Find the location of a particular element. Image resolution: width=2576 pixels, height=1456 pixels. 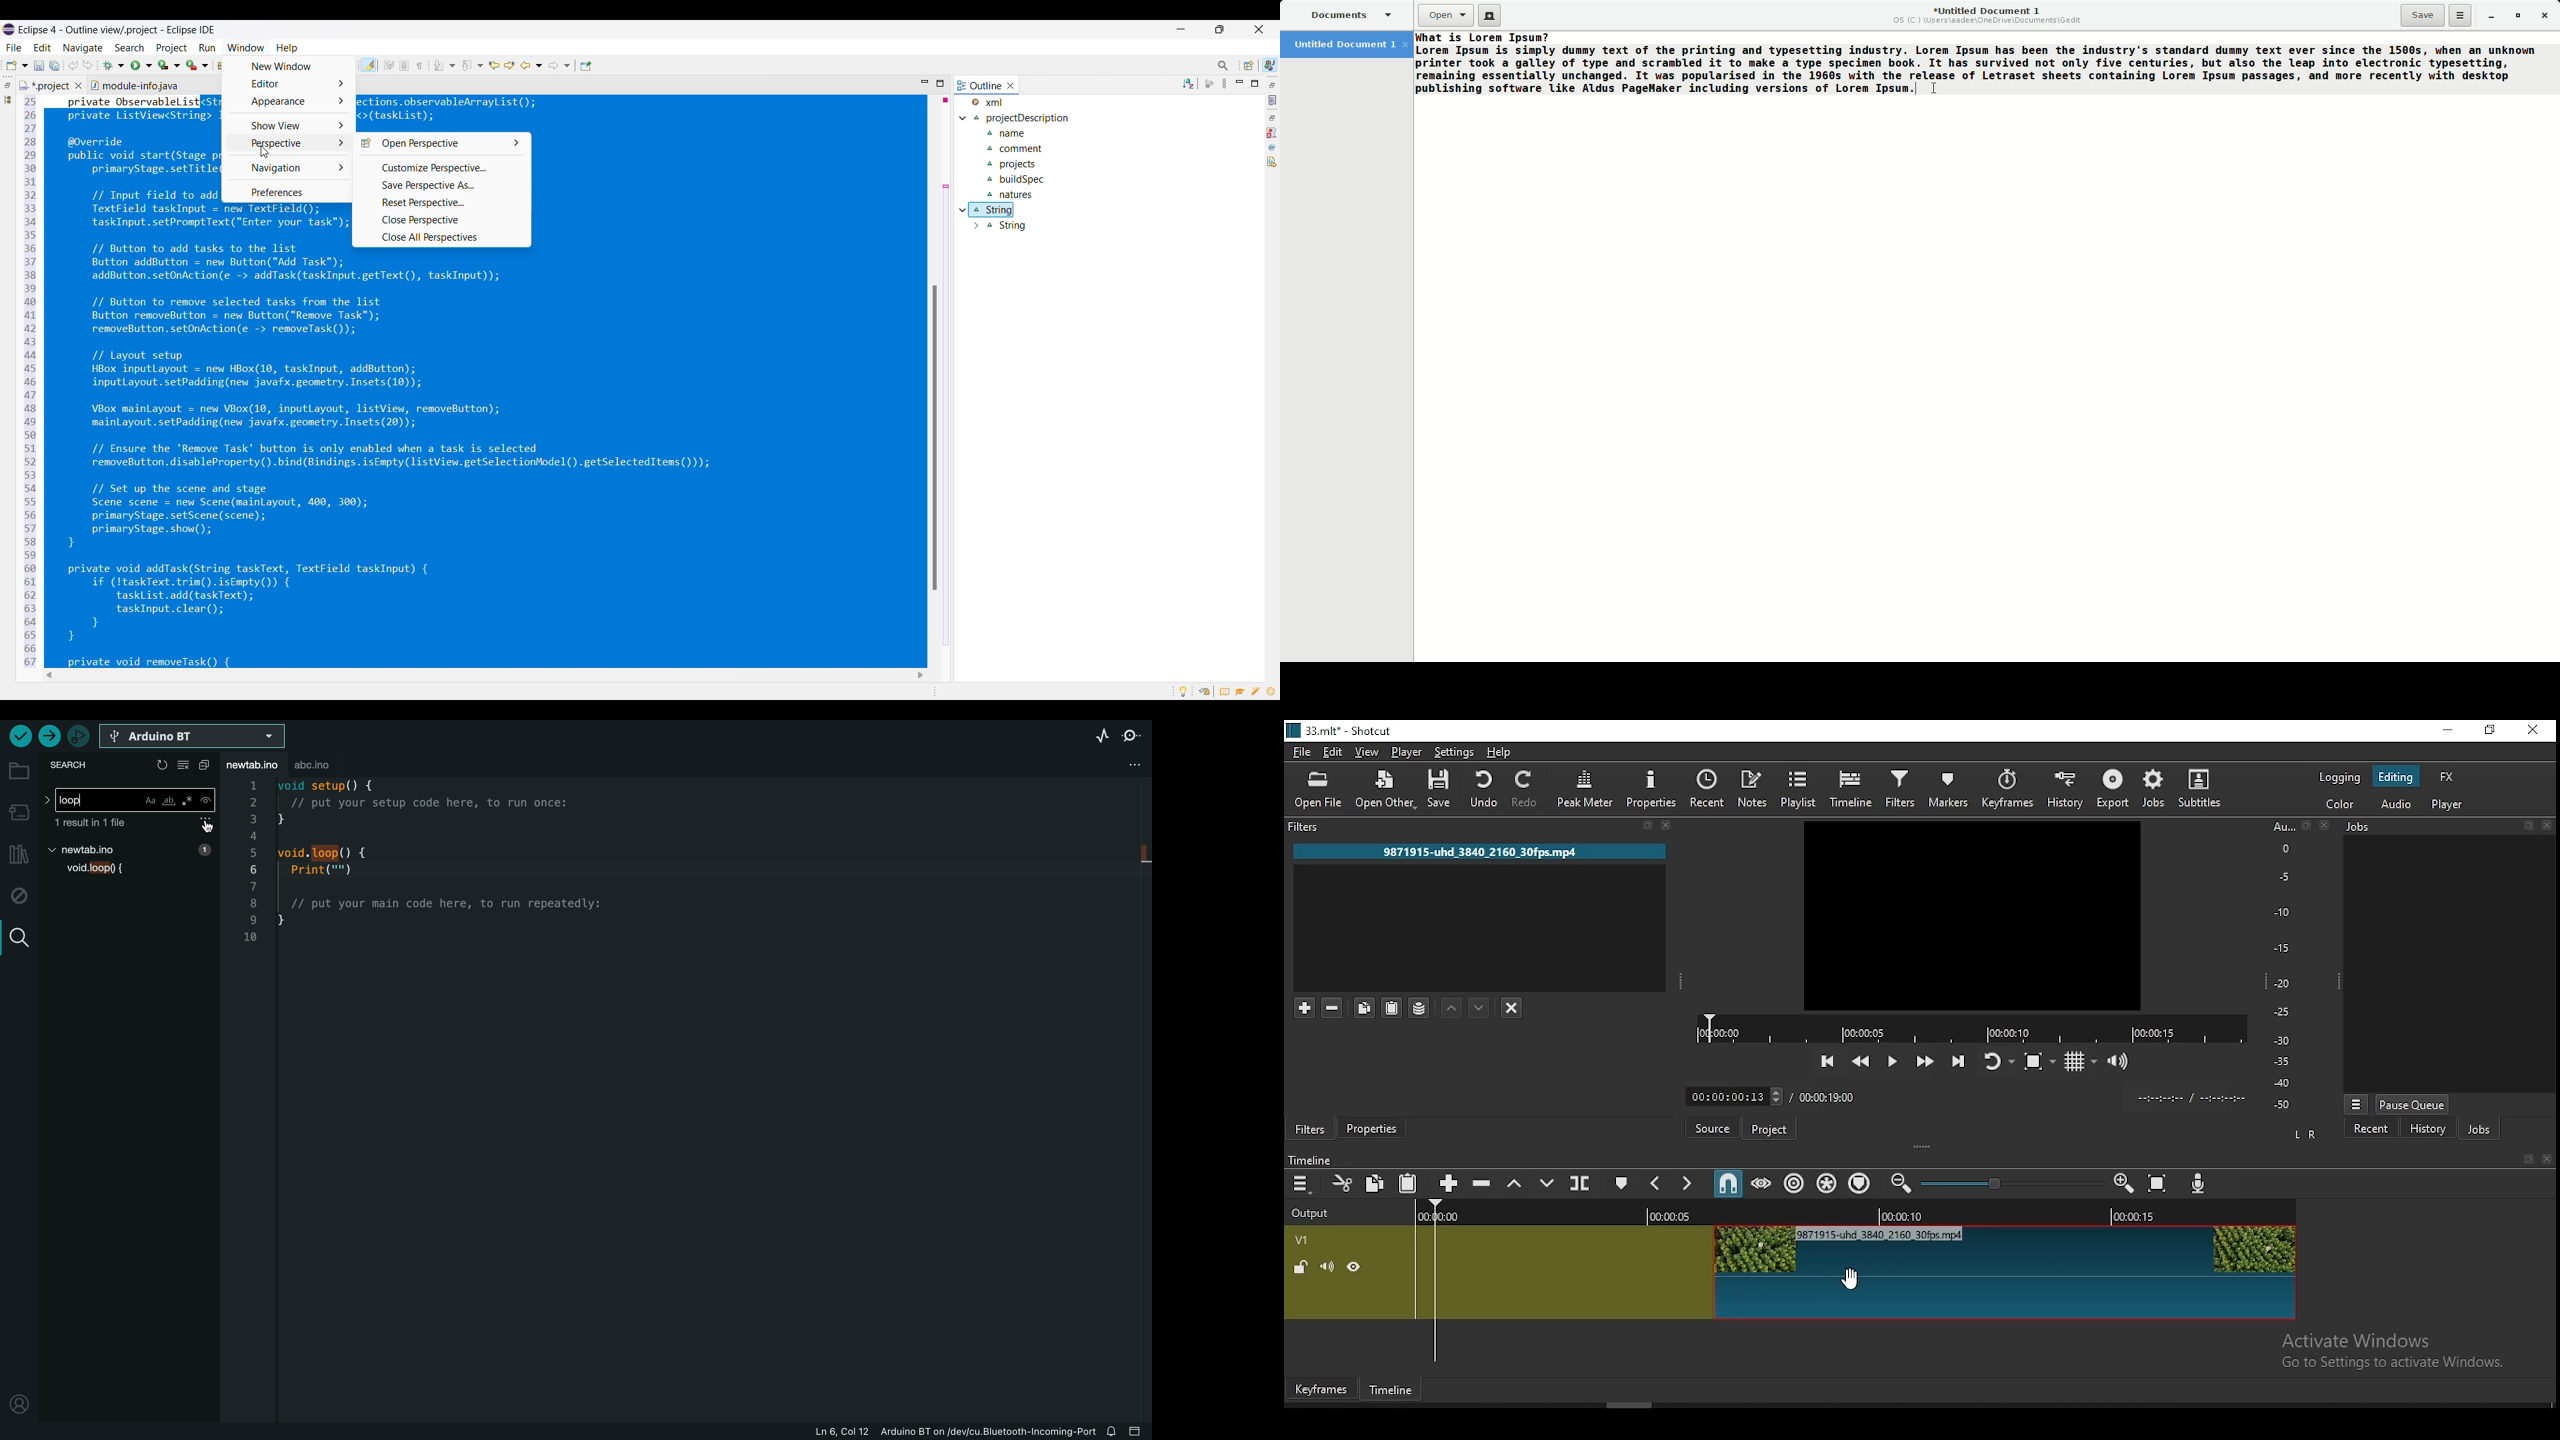

minimize is located at coordinates (2447, 731).